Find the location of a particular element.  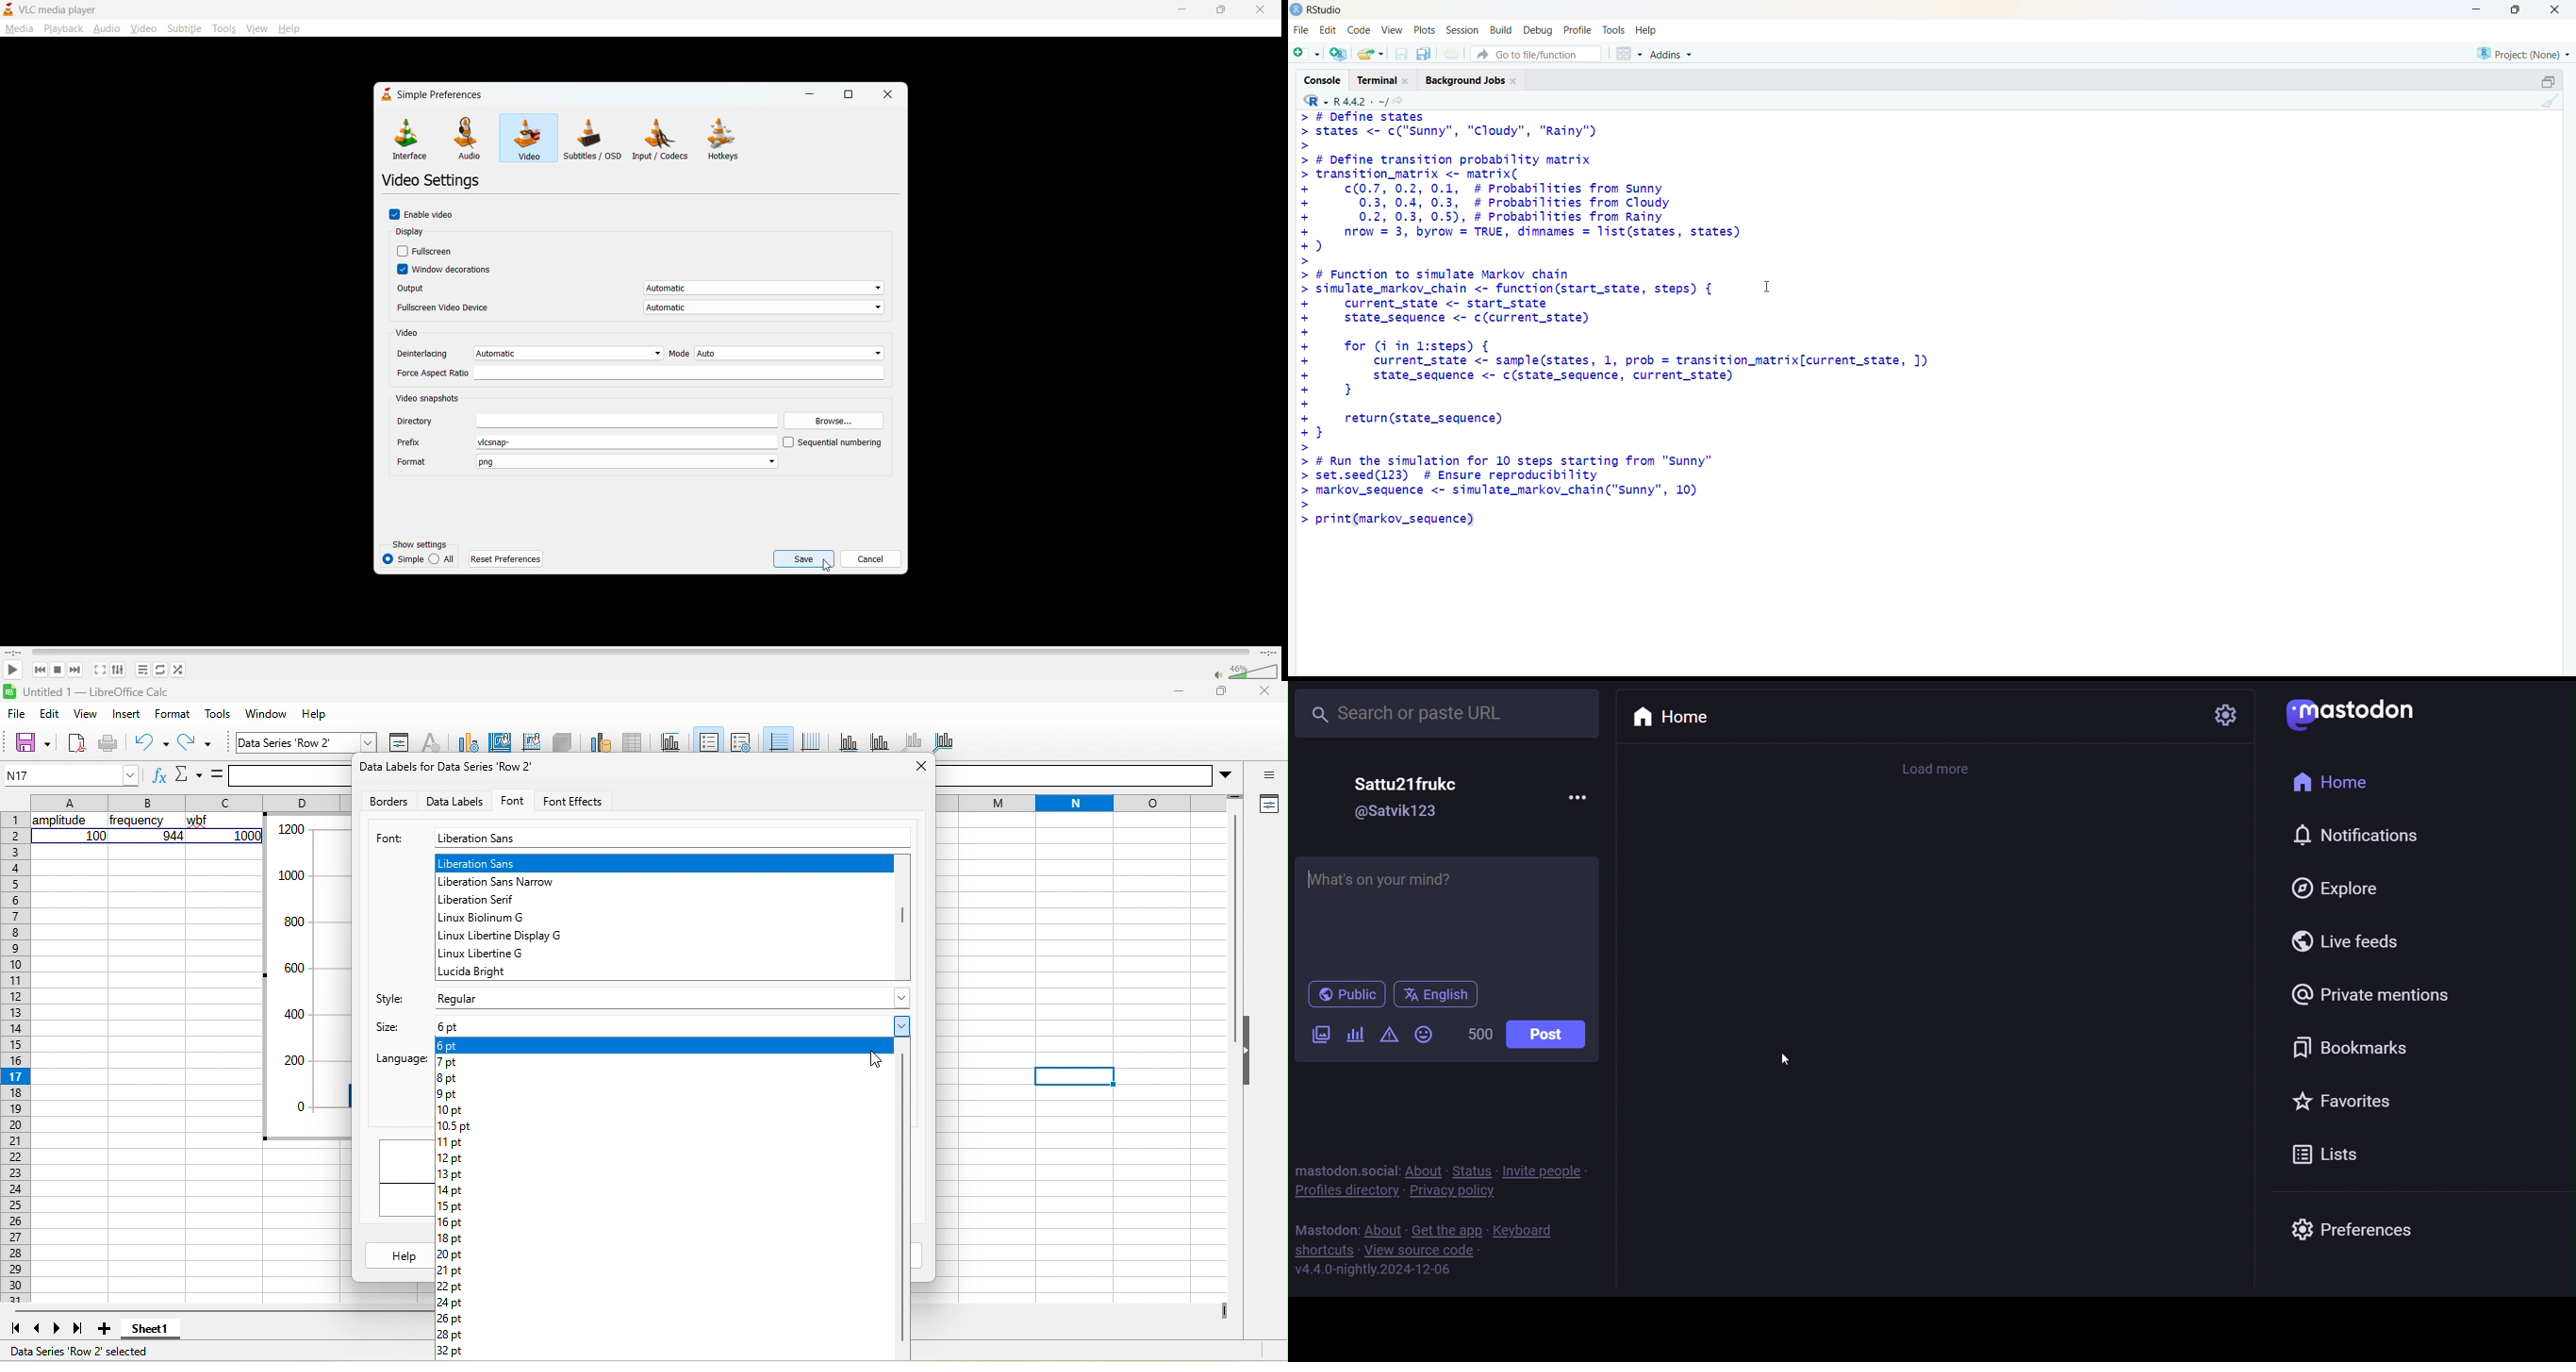

R 4.4.2 is located at coordinates (1346, 100).